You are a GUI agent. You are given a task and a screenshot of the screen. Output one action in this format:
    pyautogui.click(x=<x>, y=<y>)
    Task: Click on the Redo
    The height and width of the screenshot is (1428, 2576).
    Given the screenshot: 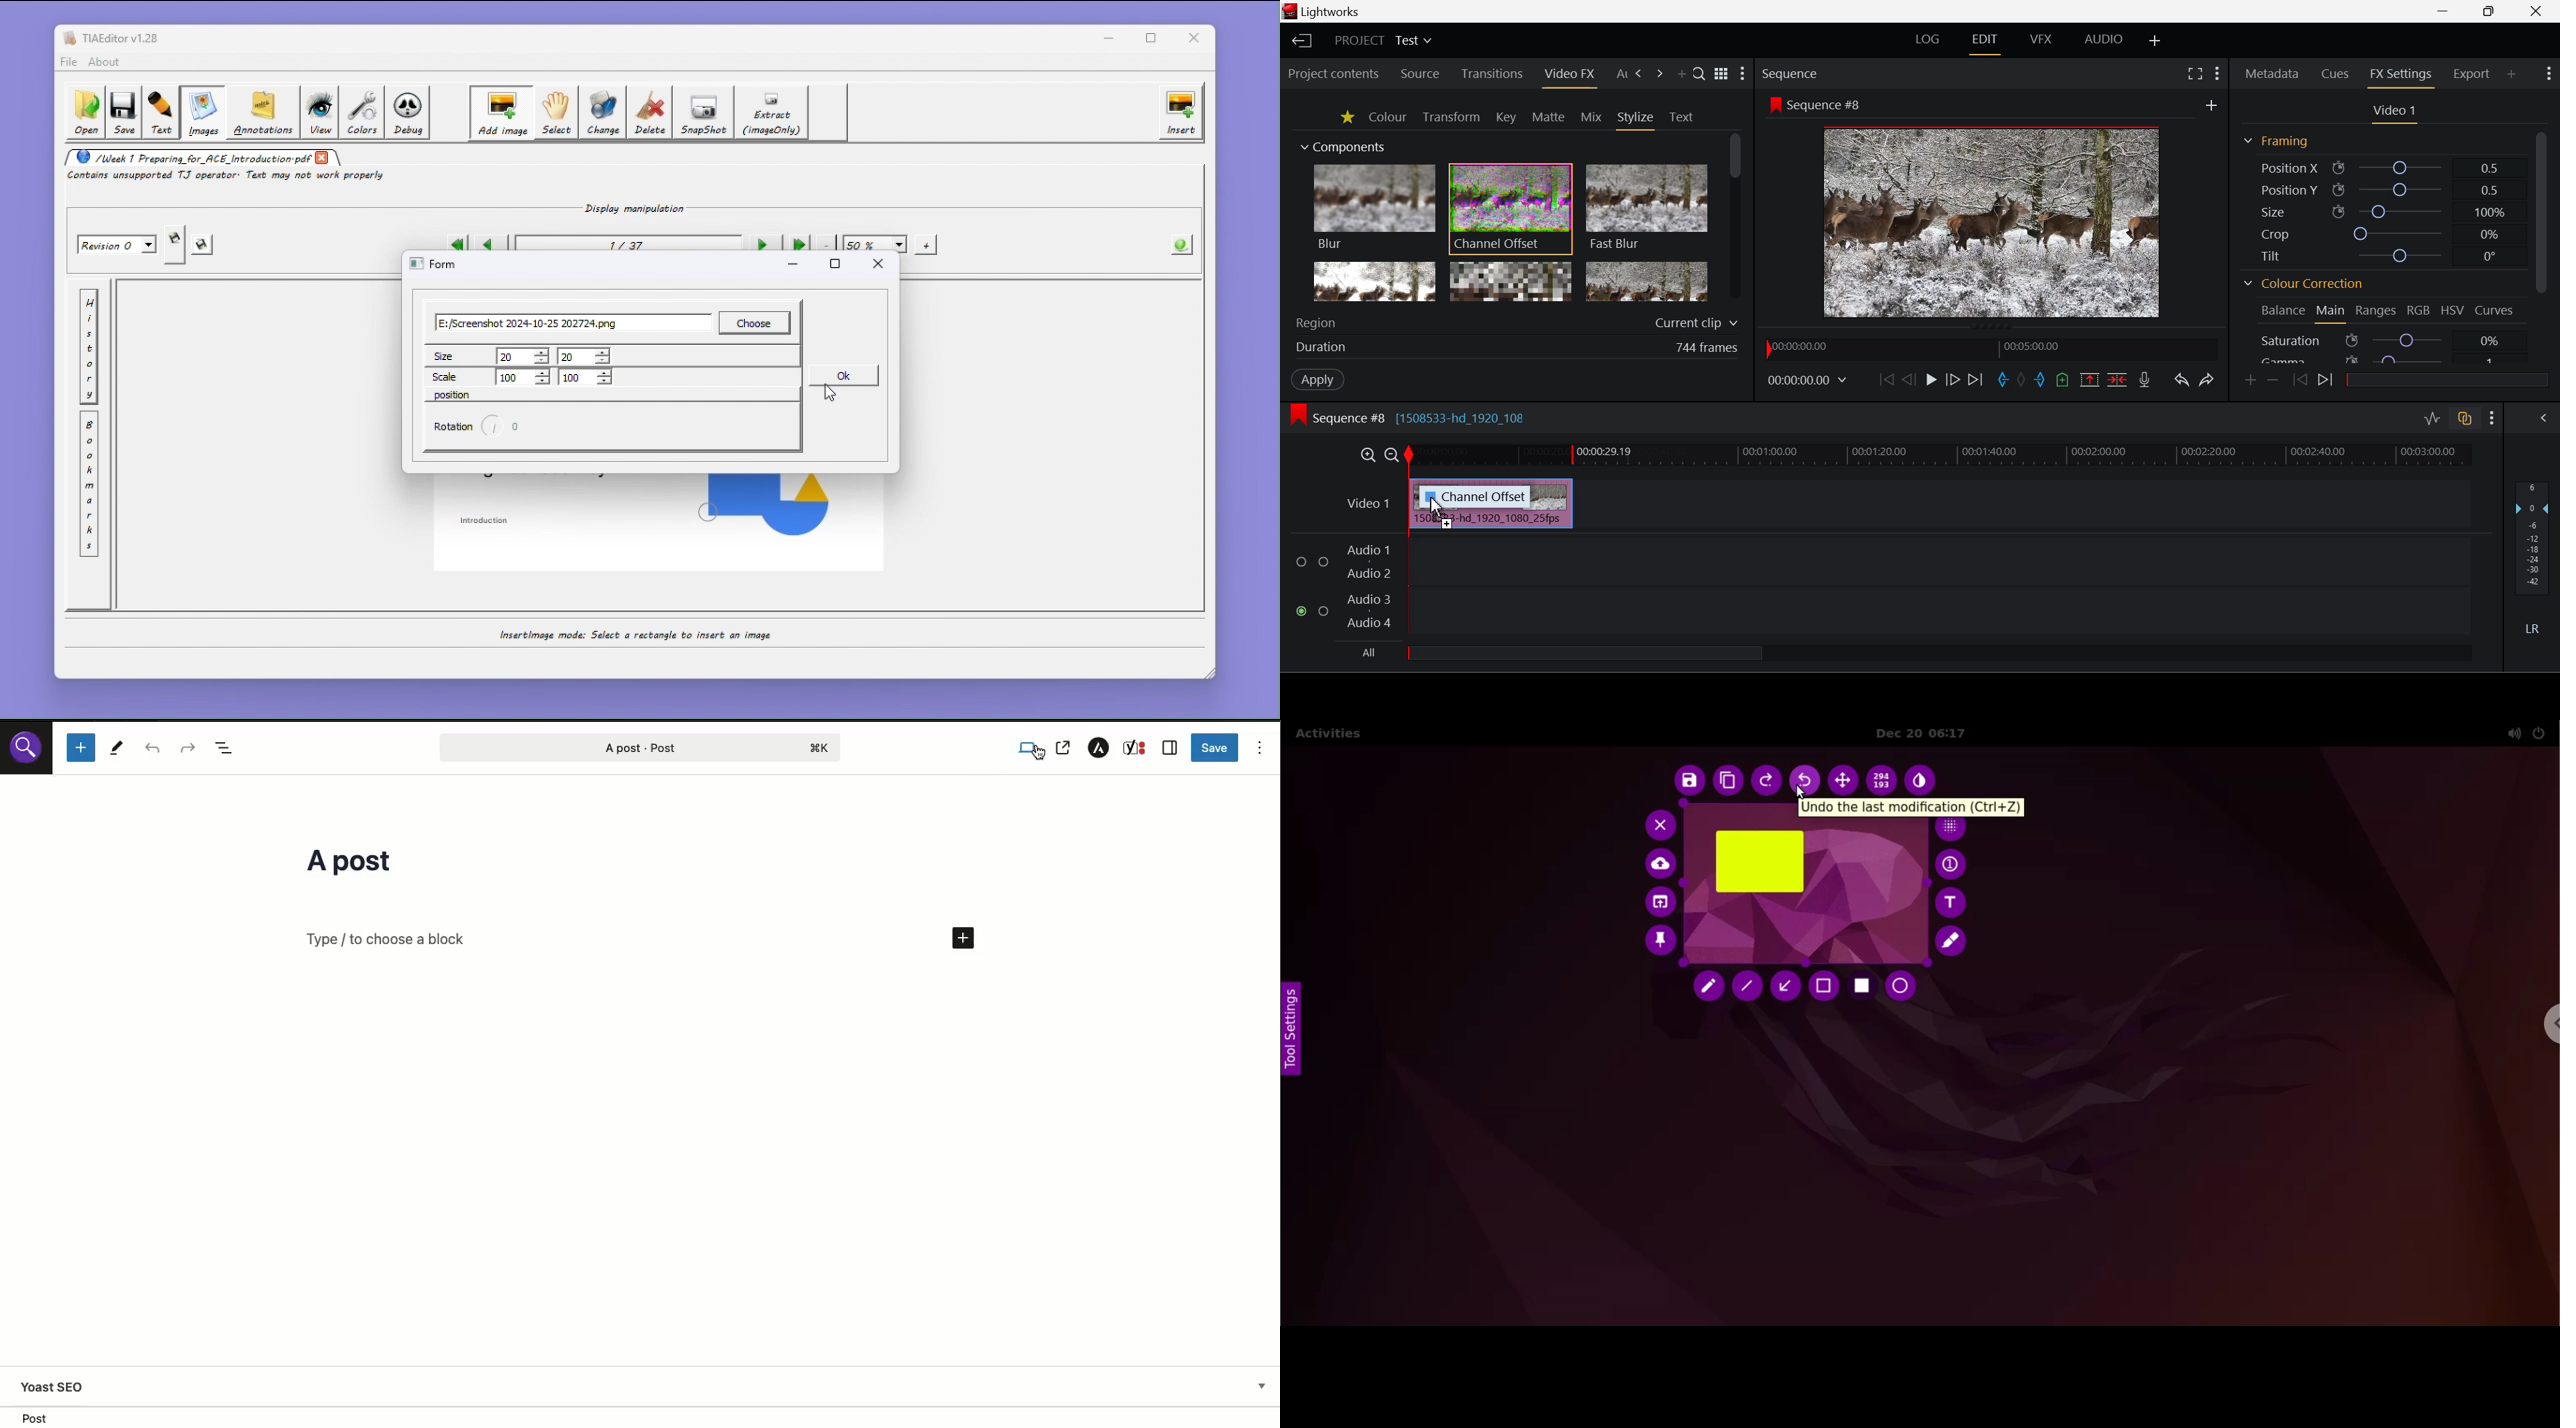 What is the action you would take?
    pyautogui.click(x=2207, y=383)
    